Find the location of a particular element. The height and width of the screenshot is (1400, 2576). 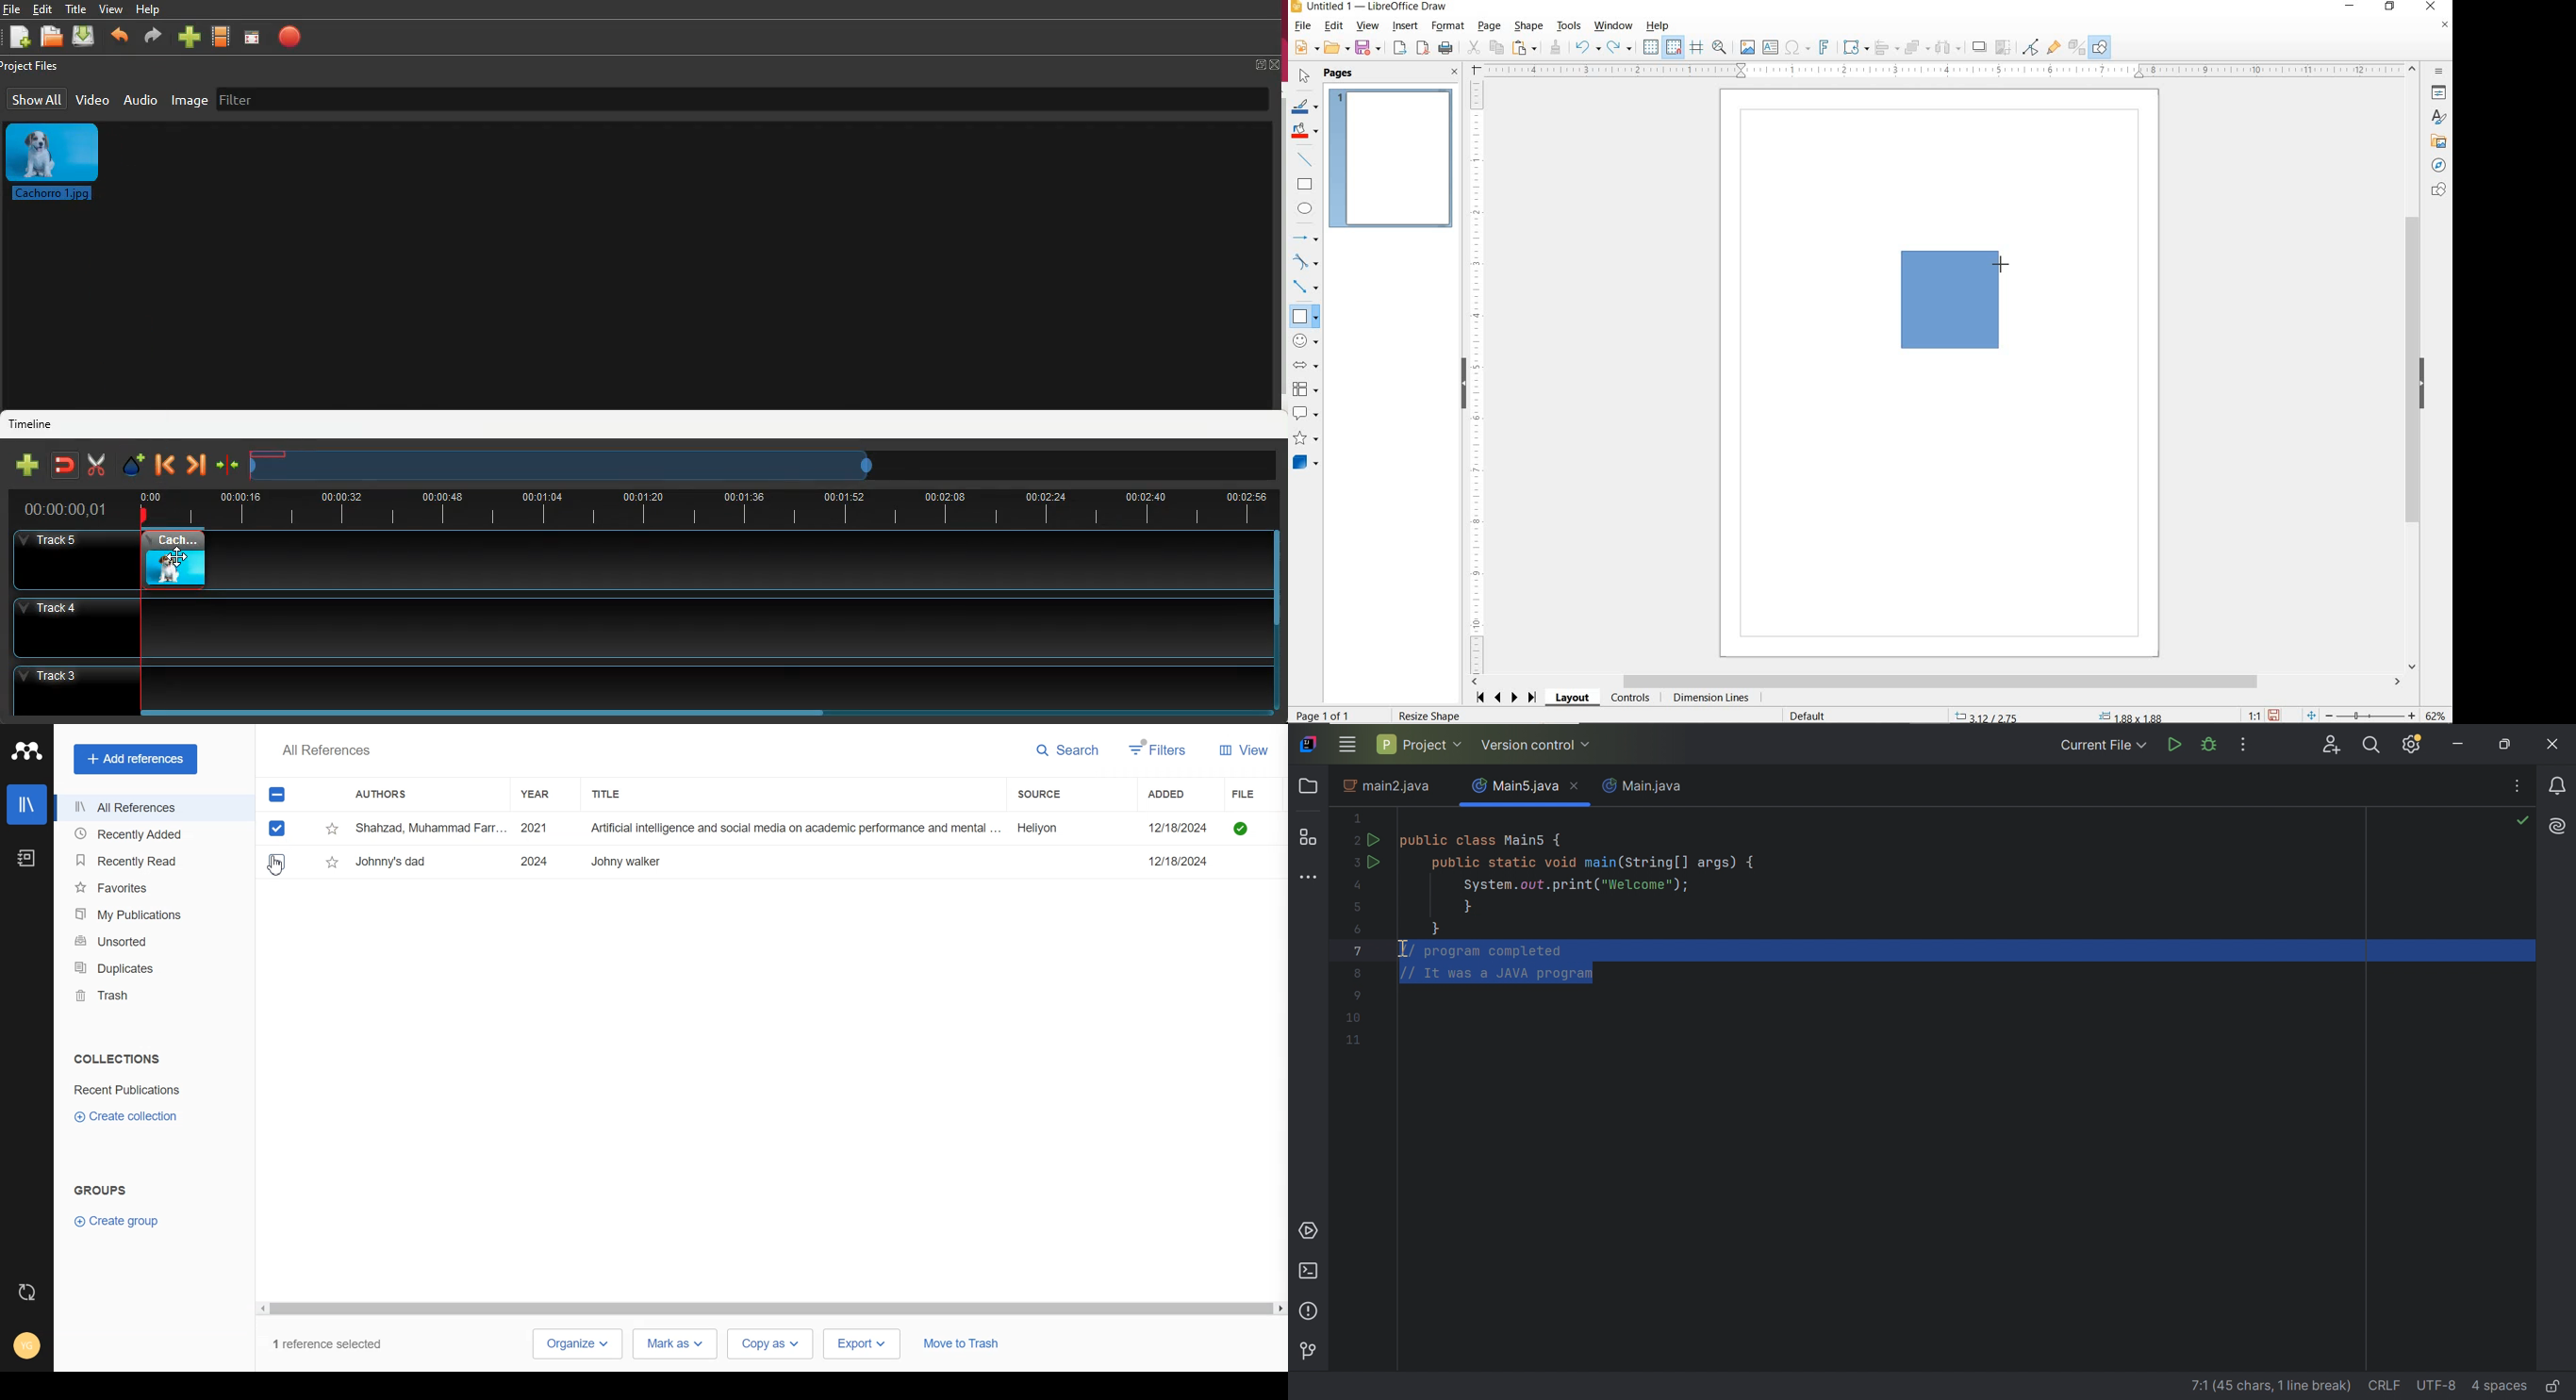

EXPORT is located at coordinates (1400, 49).